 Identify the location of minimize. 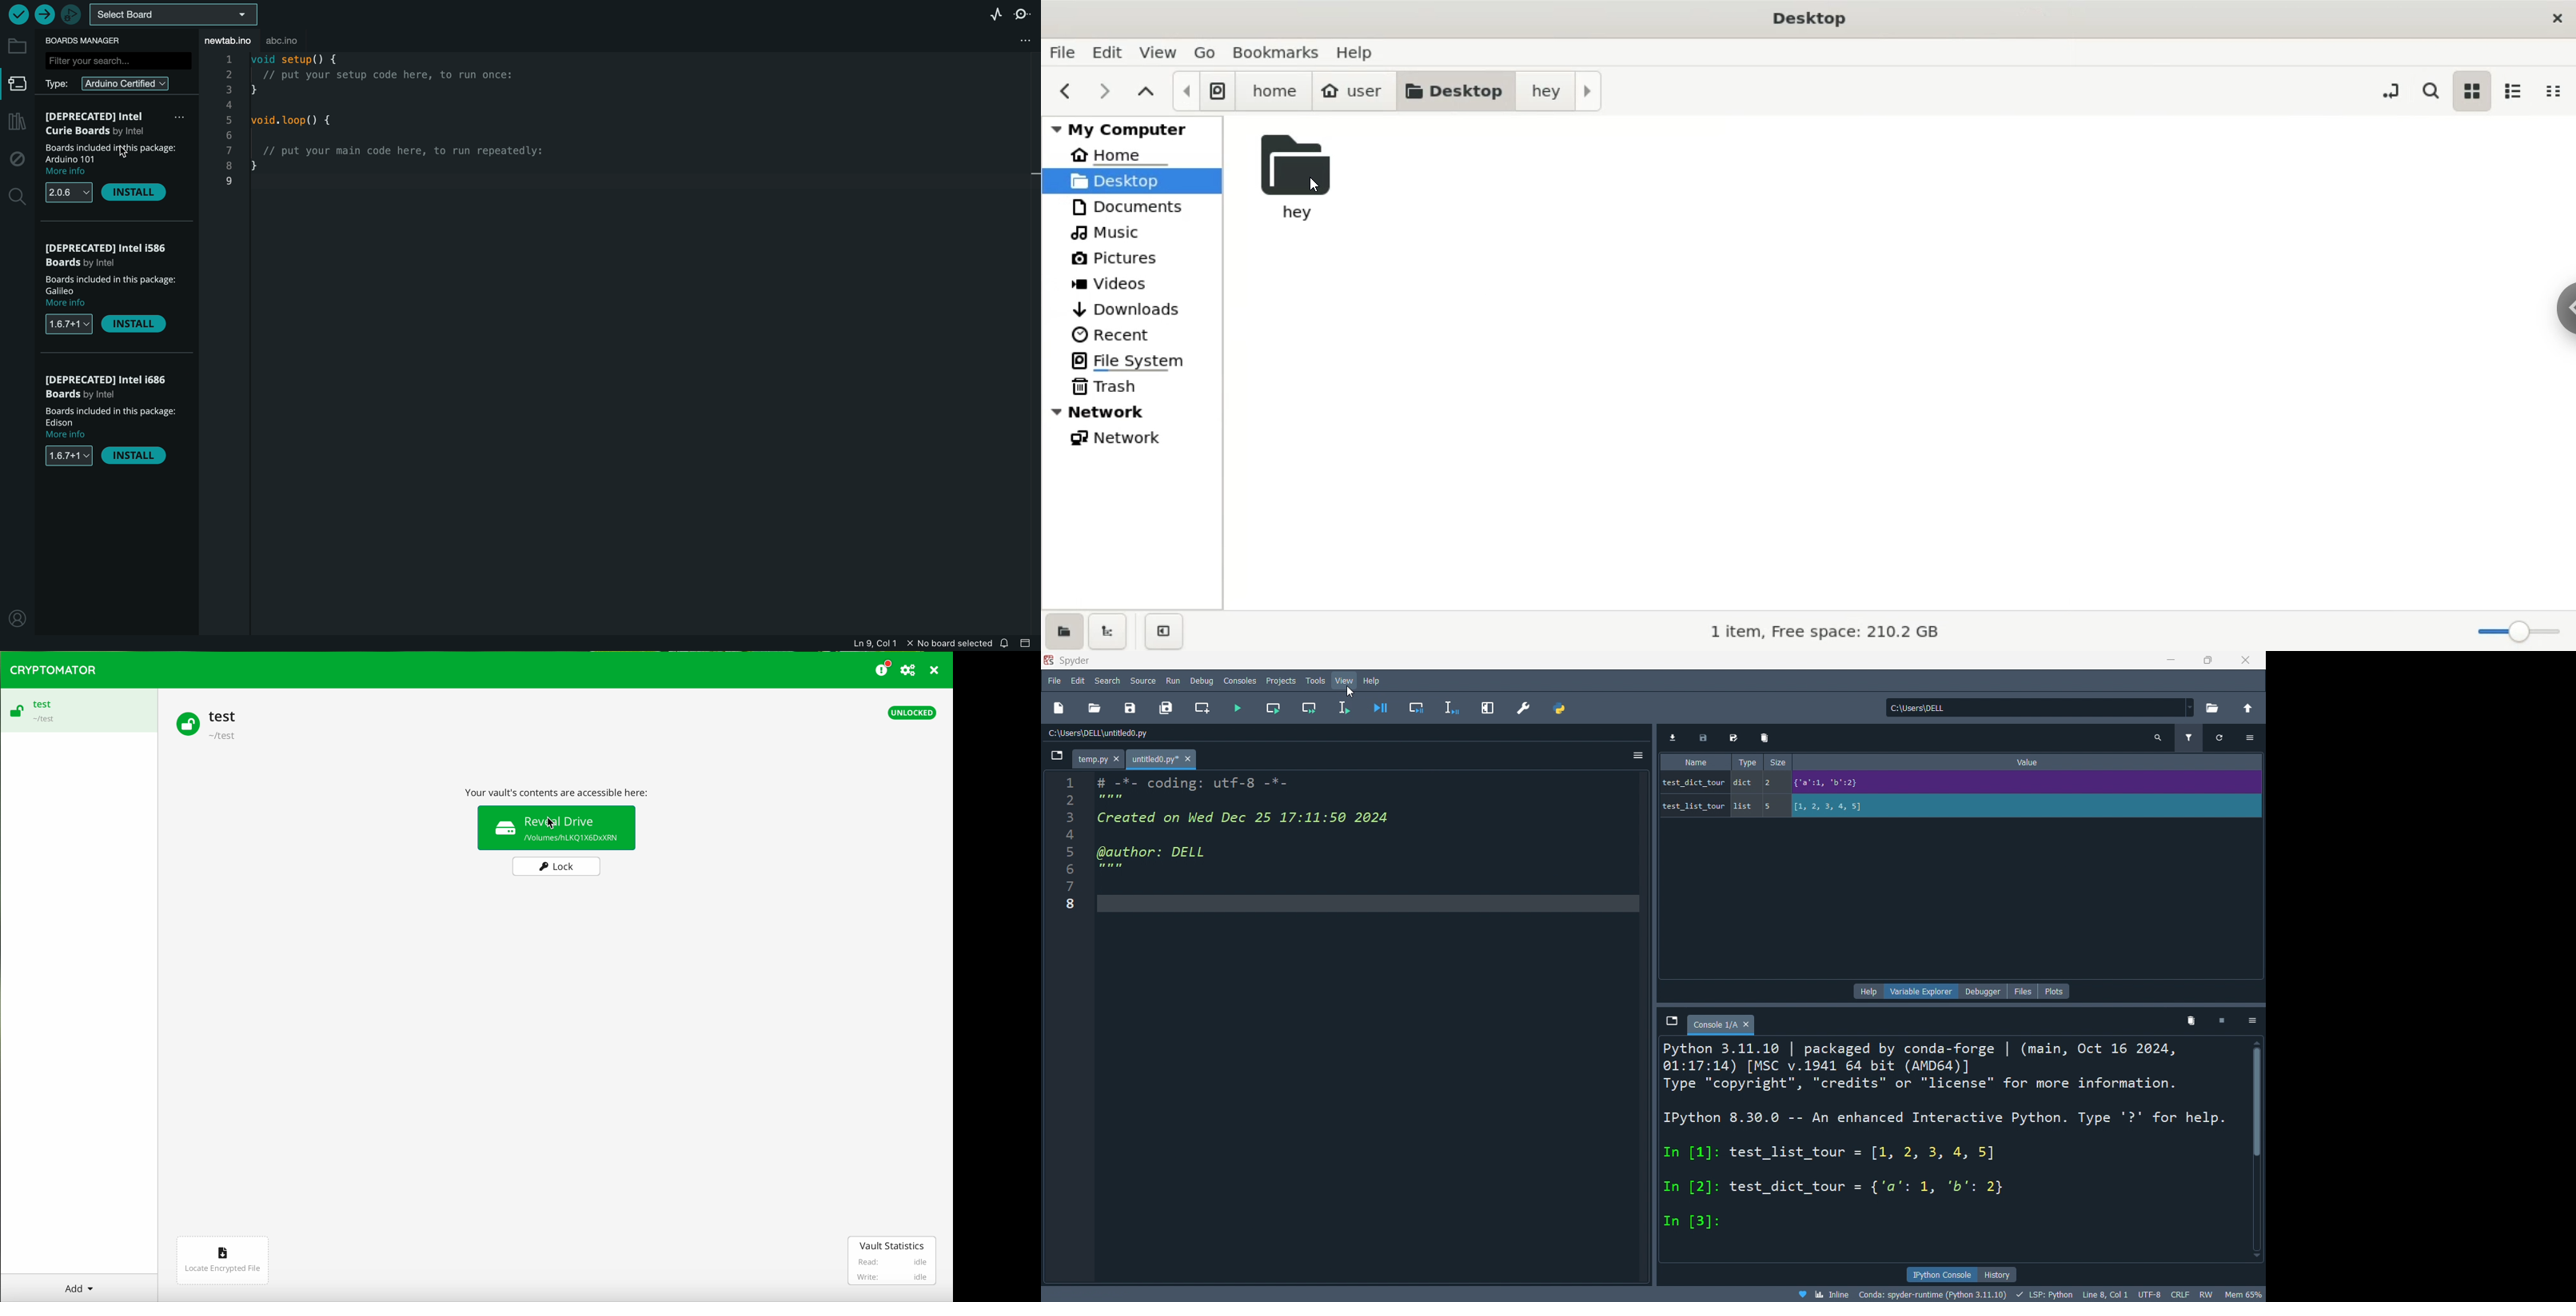
(2170, 661).